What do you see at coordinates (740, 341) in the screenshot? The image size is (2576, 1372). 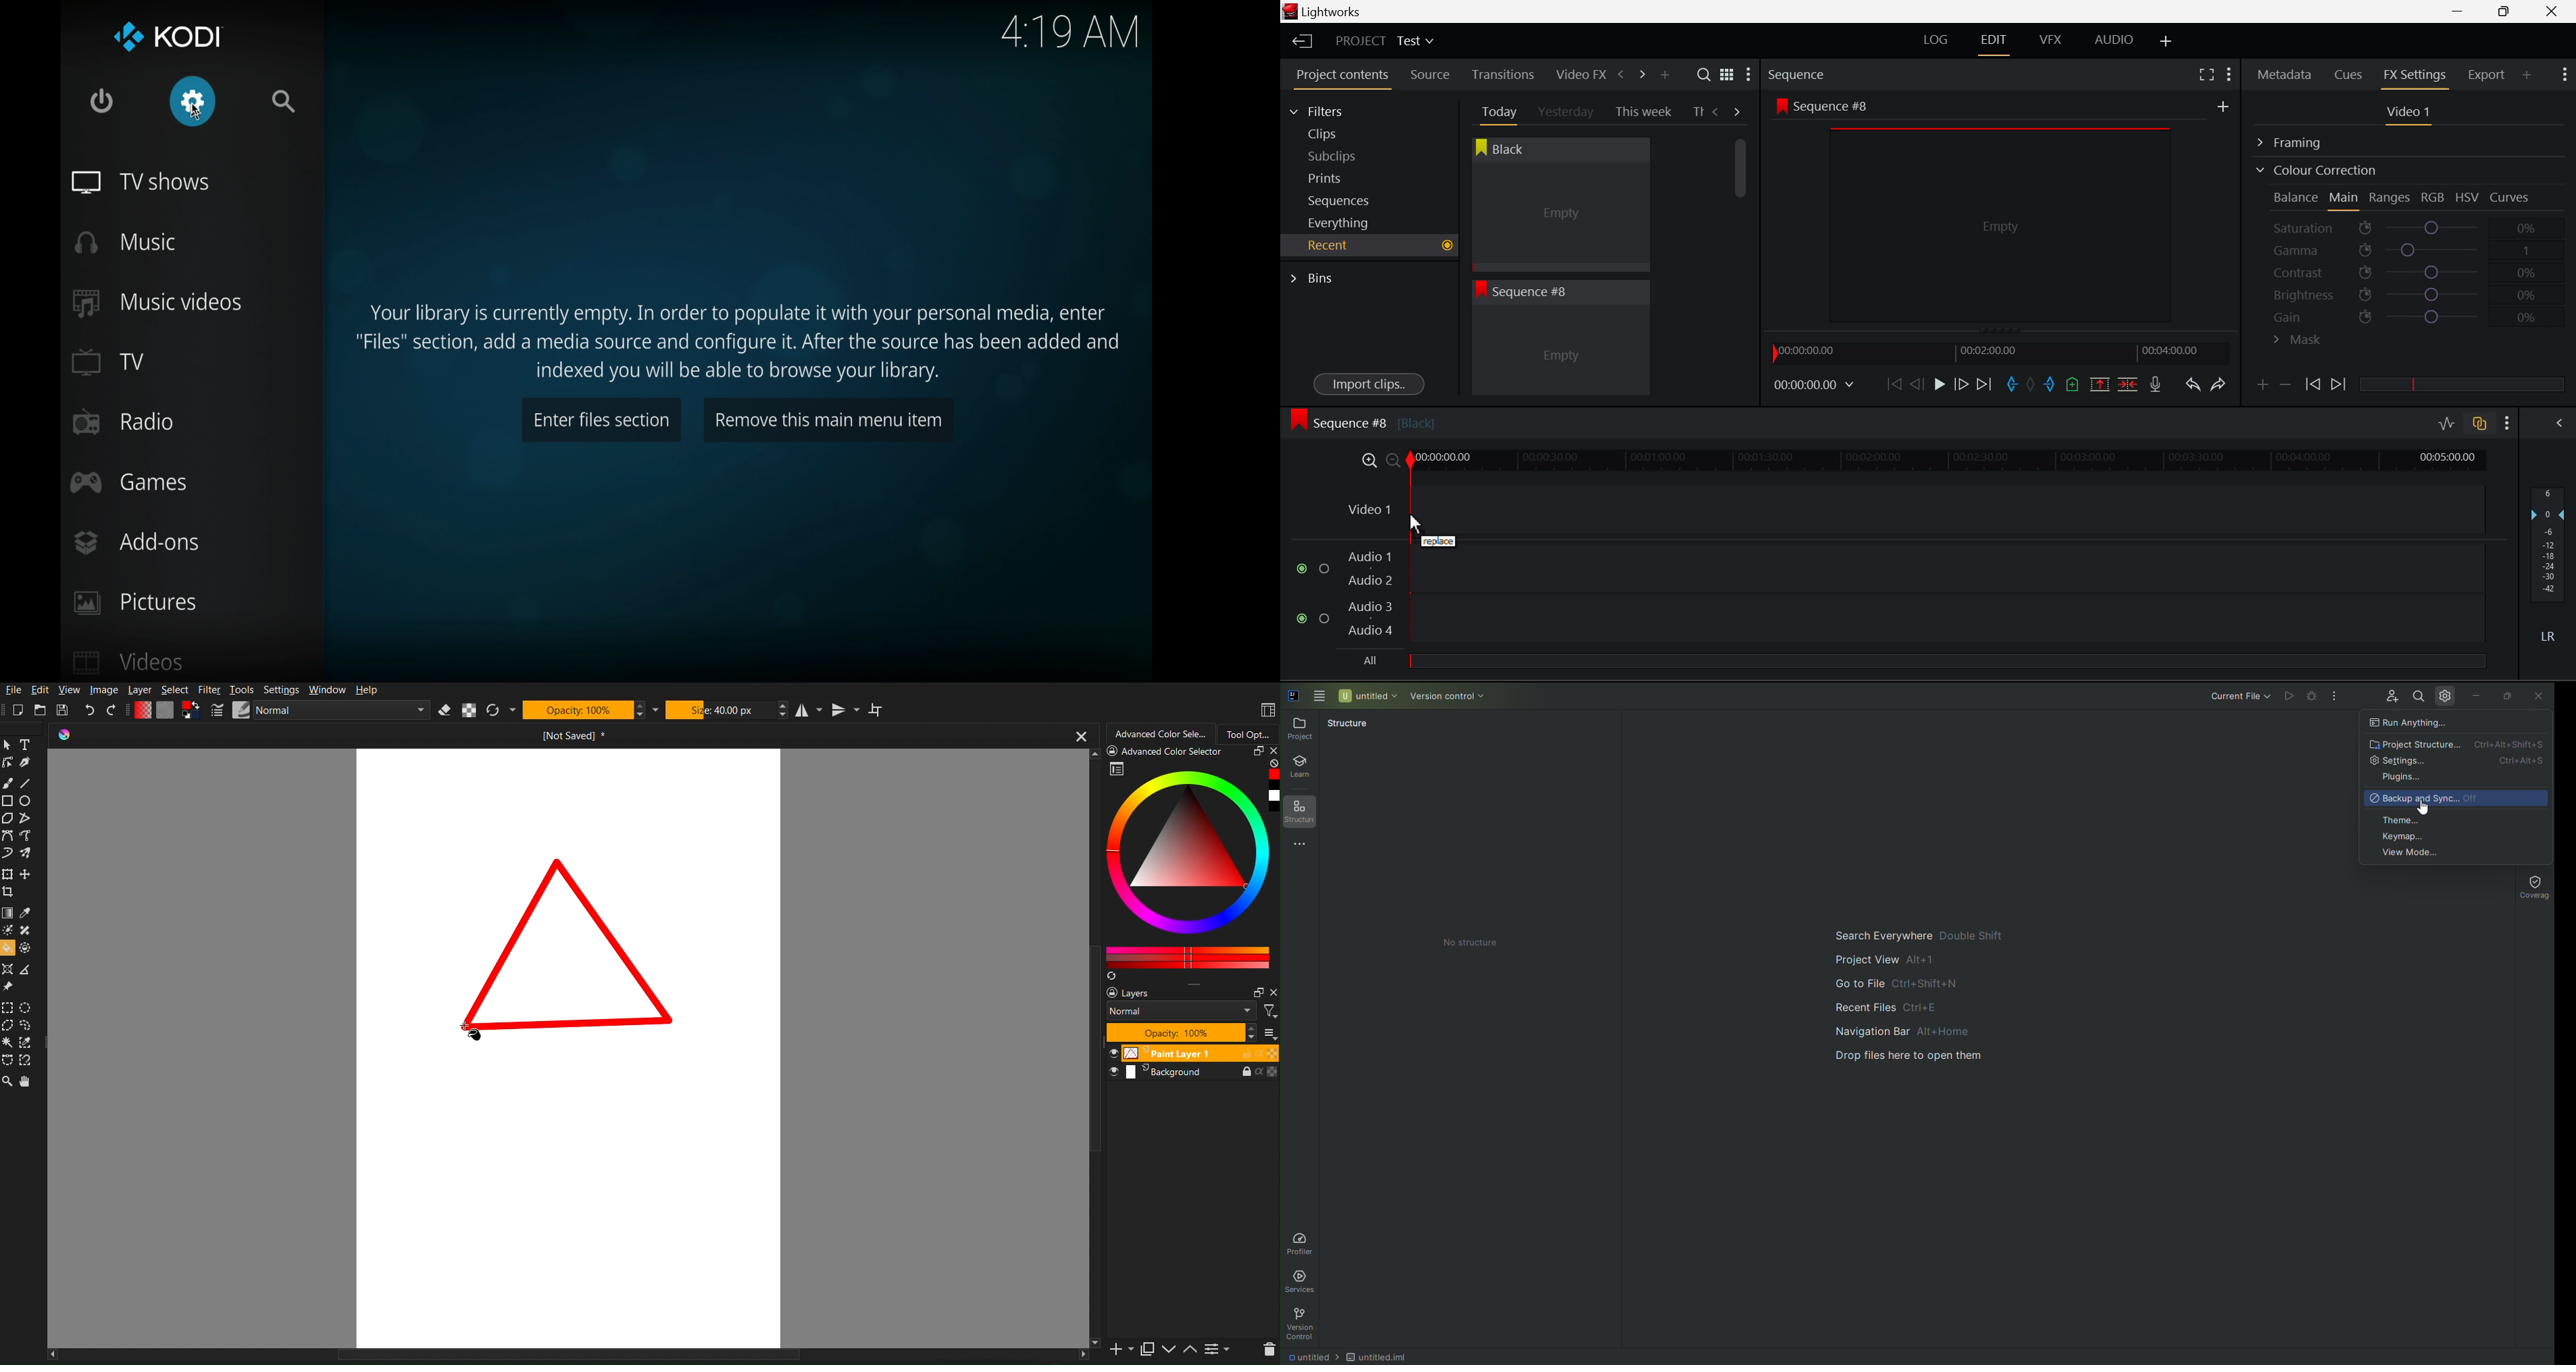 I see `Your library is currently empty. In order to populate it with your personal media, enter
"Files" section, add a media source and configure it. After the source has been added and
indexed you will be able to browse your library.` at bounding box center [740, 341].